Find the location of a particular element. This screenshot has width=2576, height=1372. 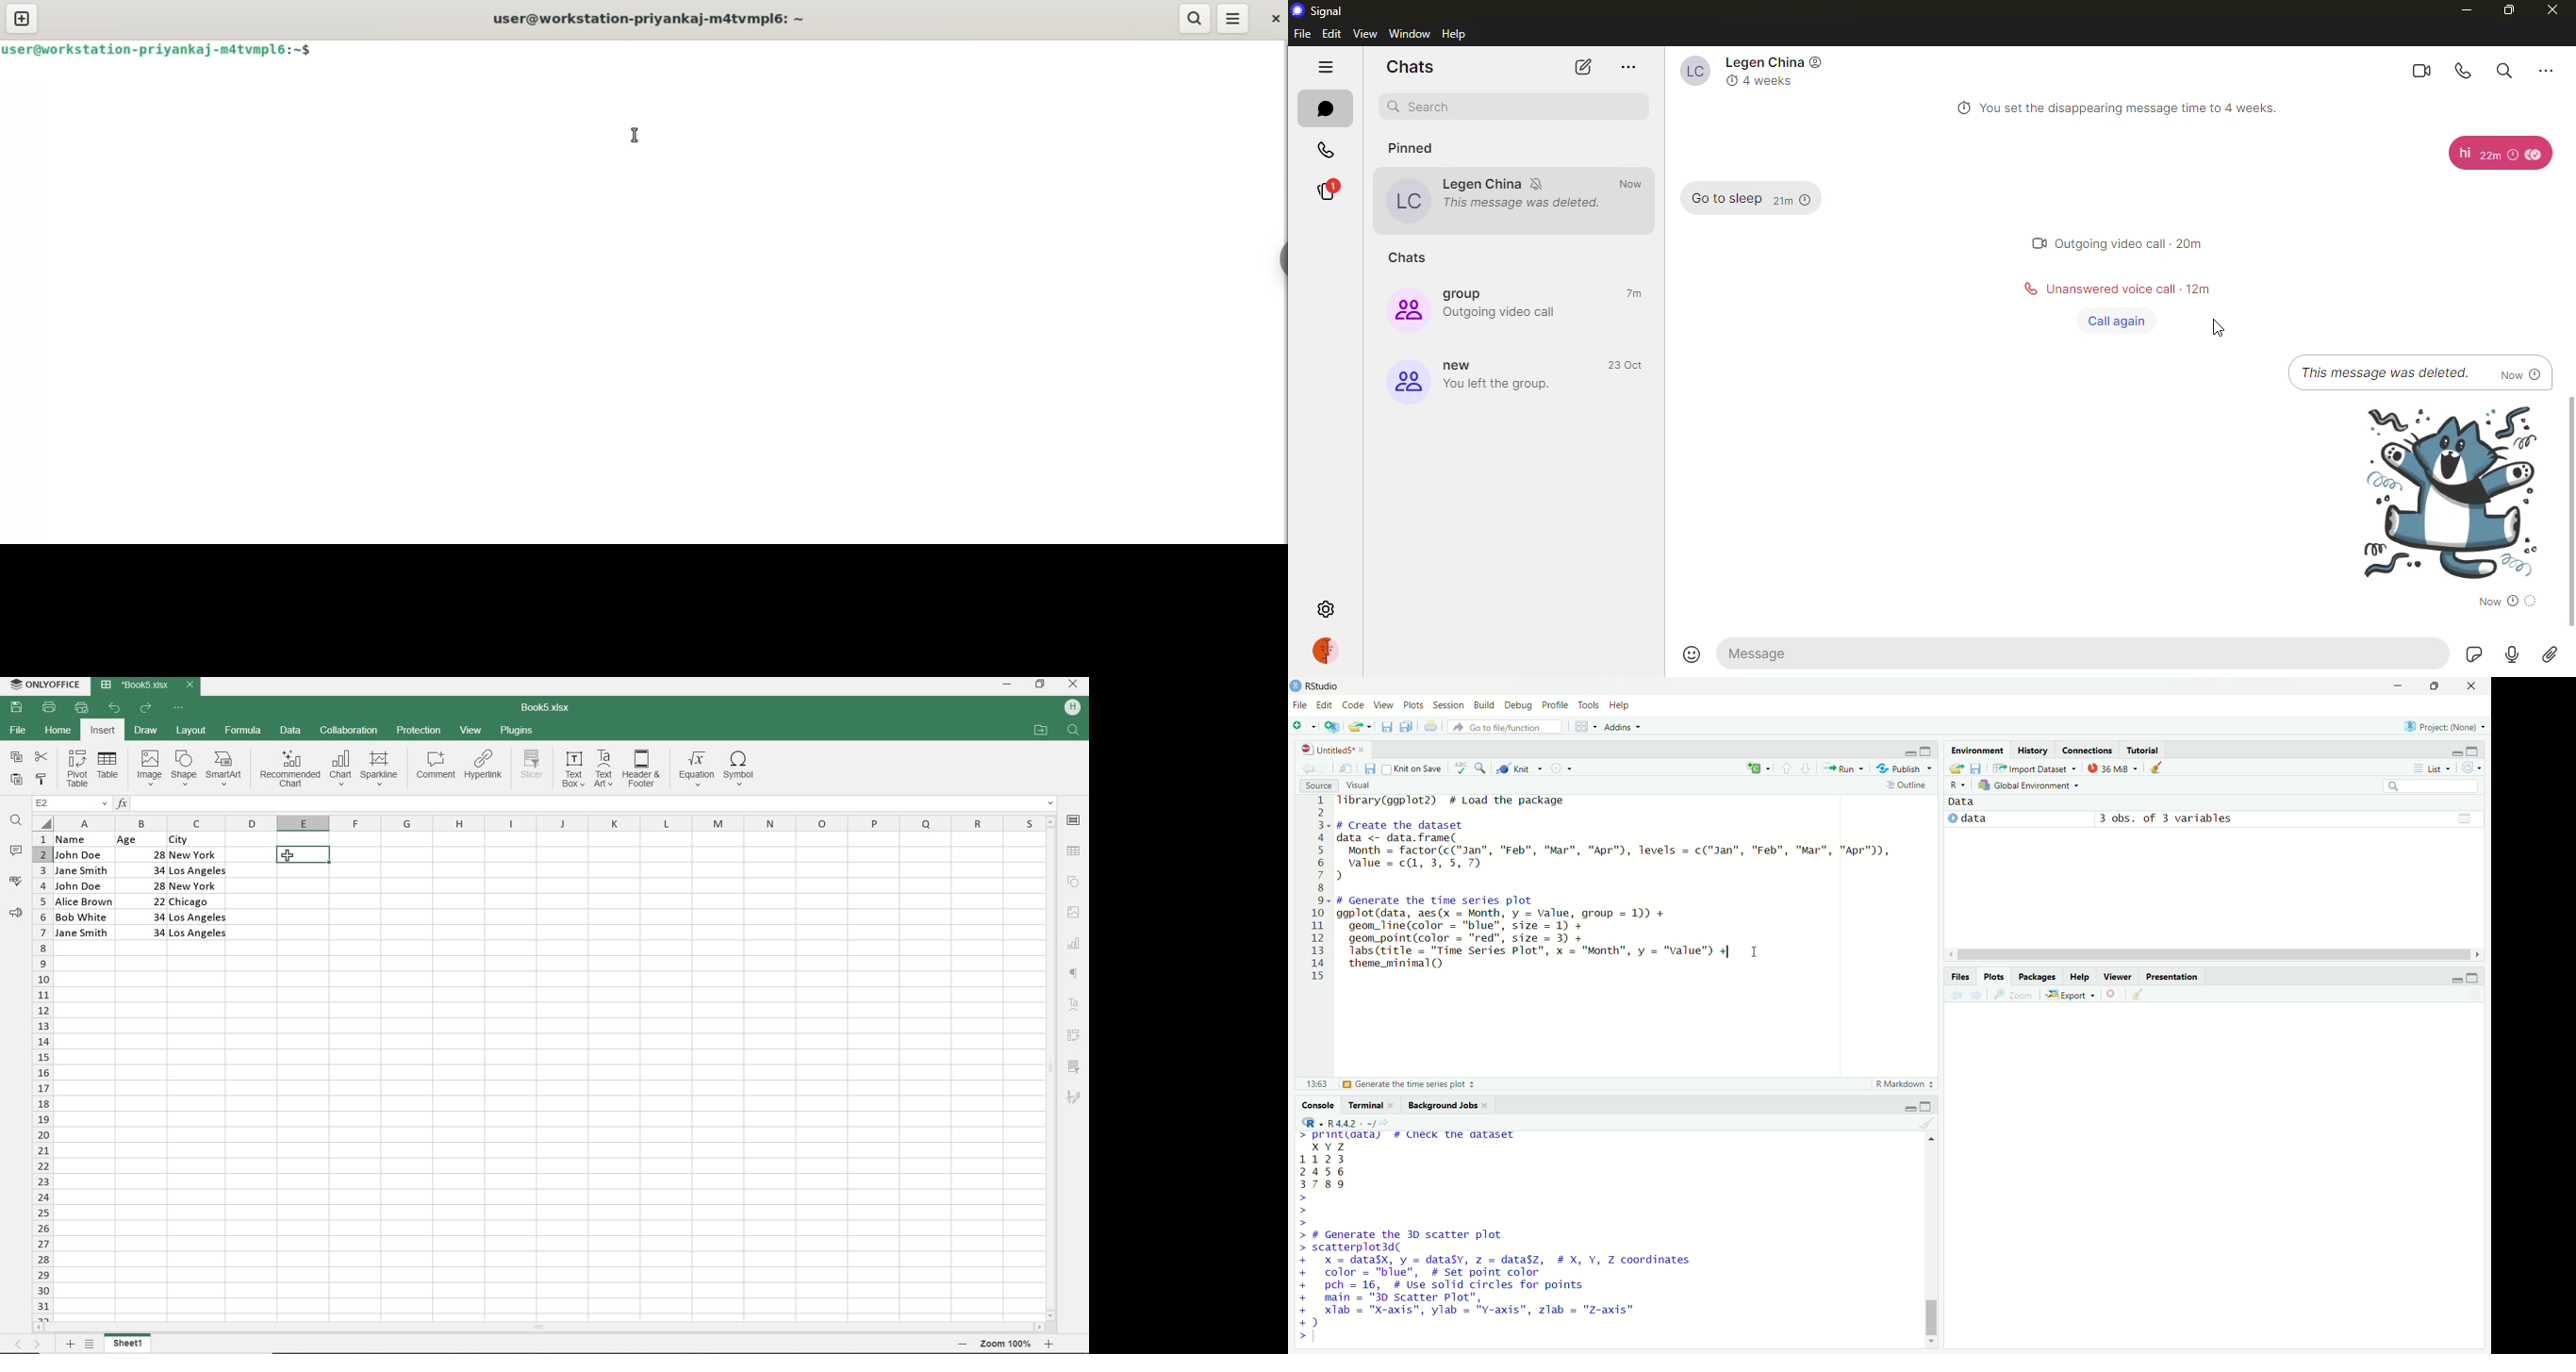

CUSTOMIZE QUICK ACCESS TOOLBAR is located at coordinates (178, 709).